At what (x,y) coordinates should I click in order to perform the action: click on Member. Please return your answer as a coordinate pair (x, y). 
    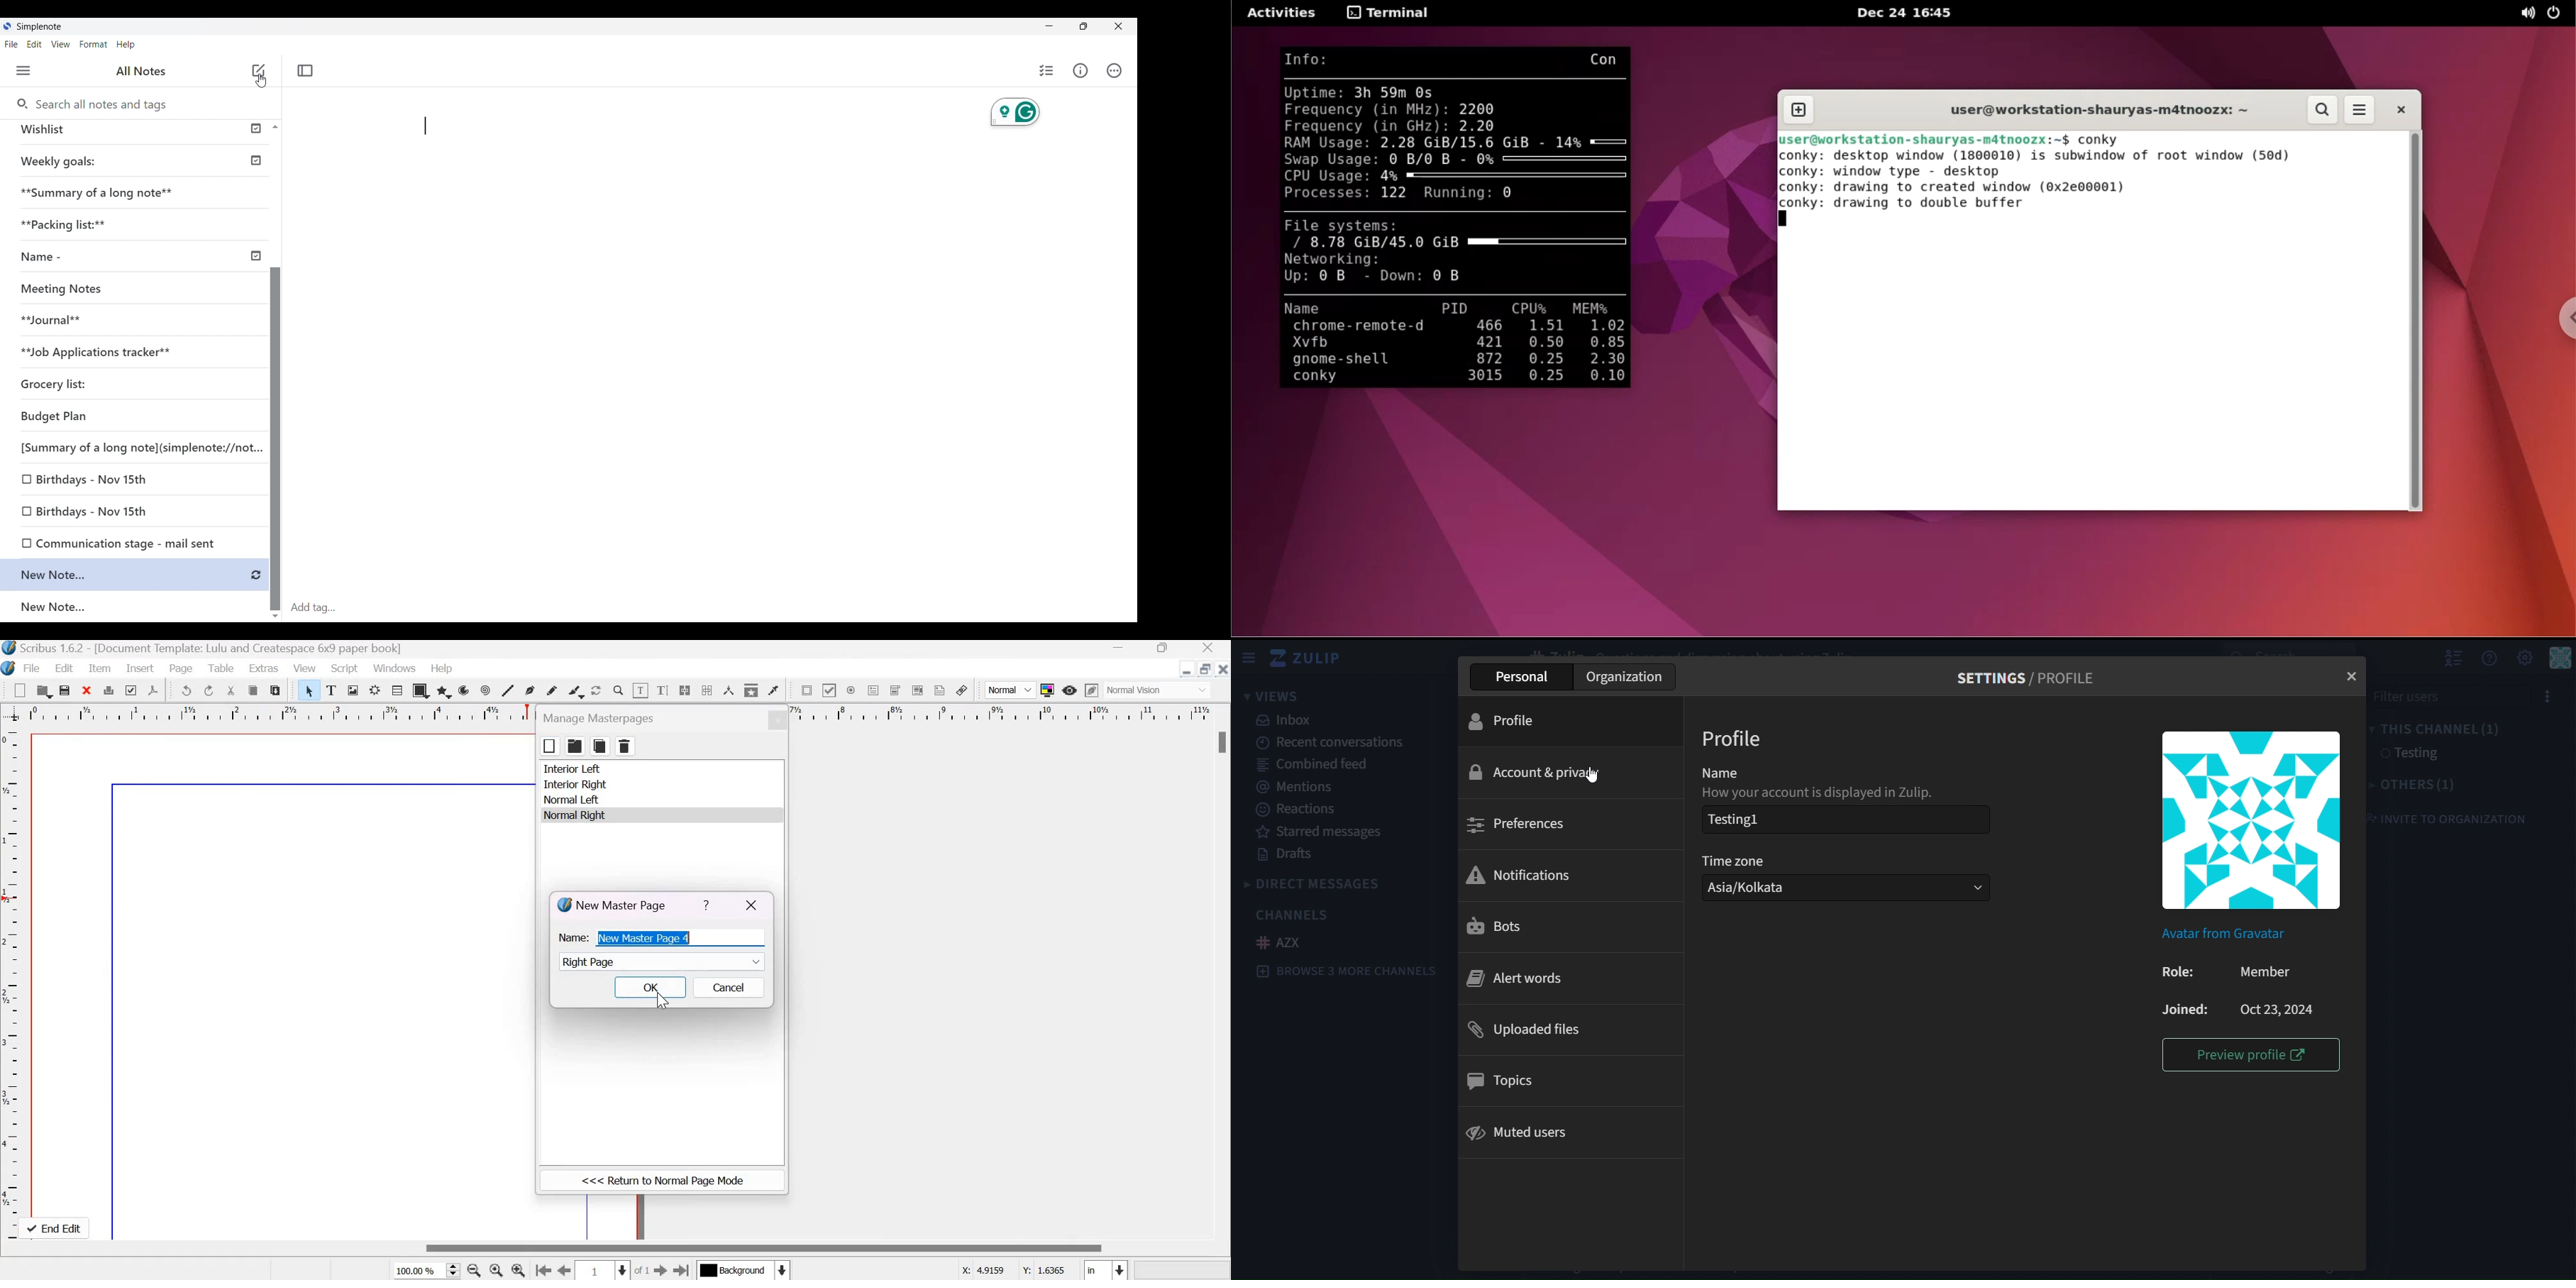
    Looking at the image, I should click on (2228, 970).